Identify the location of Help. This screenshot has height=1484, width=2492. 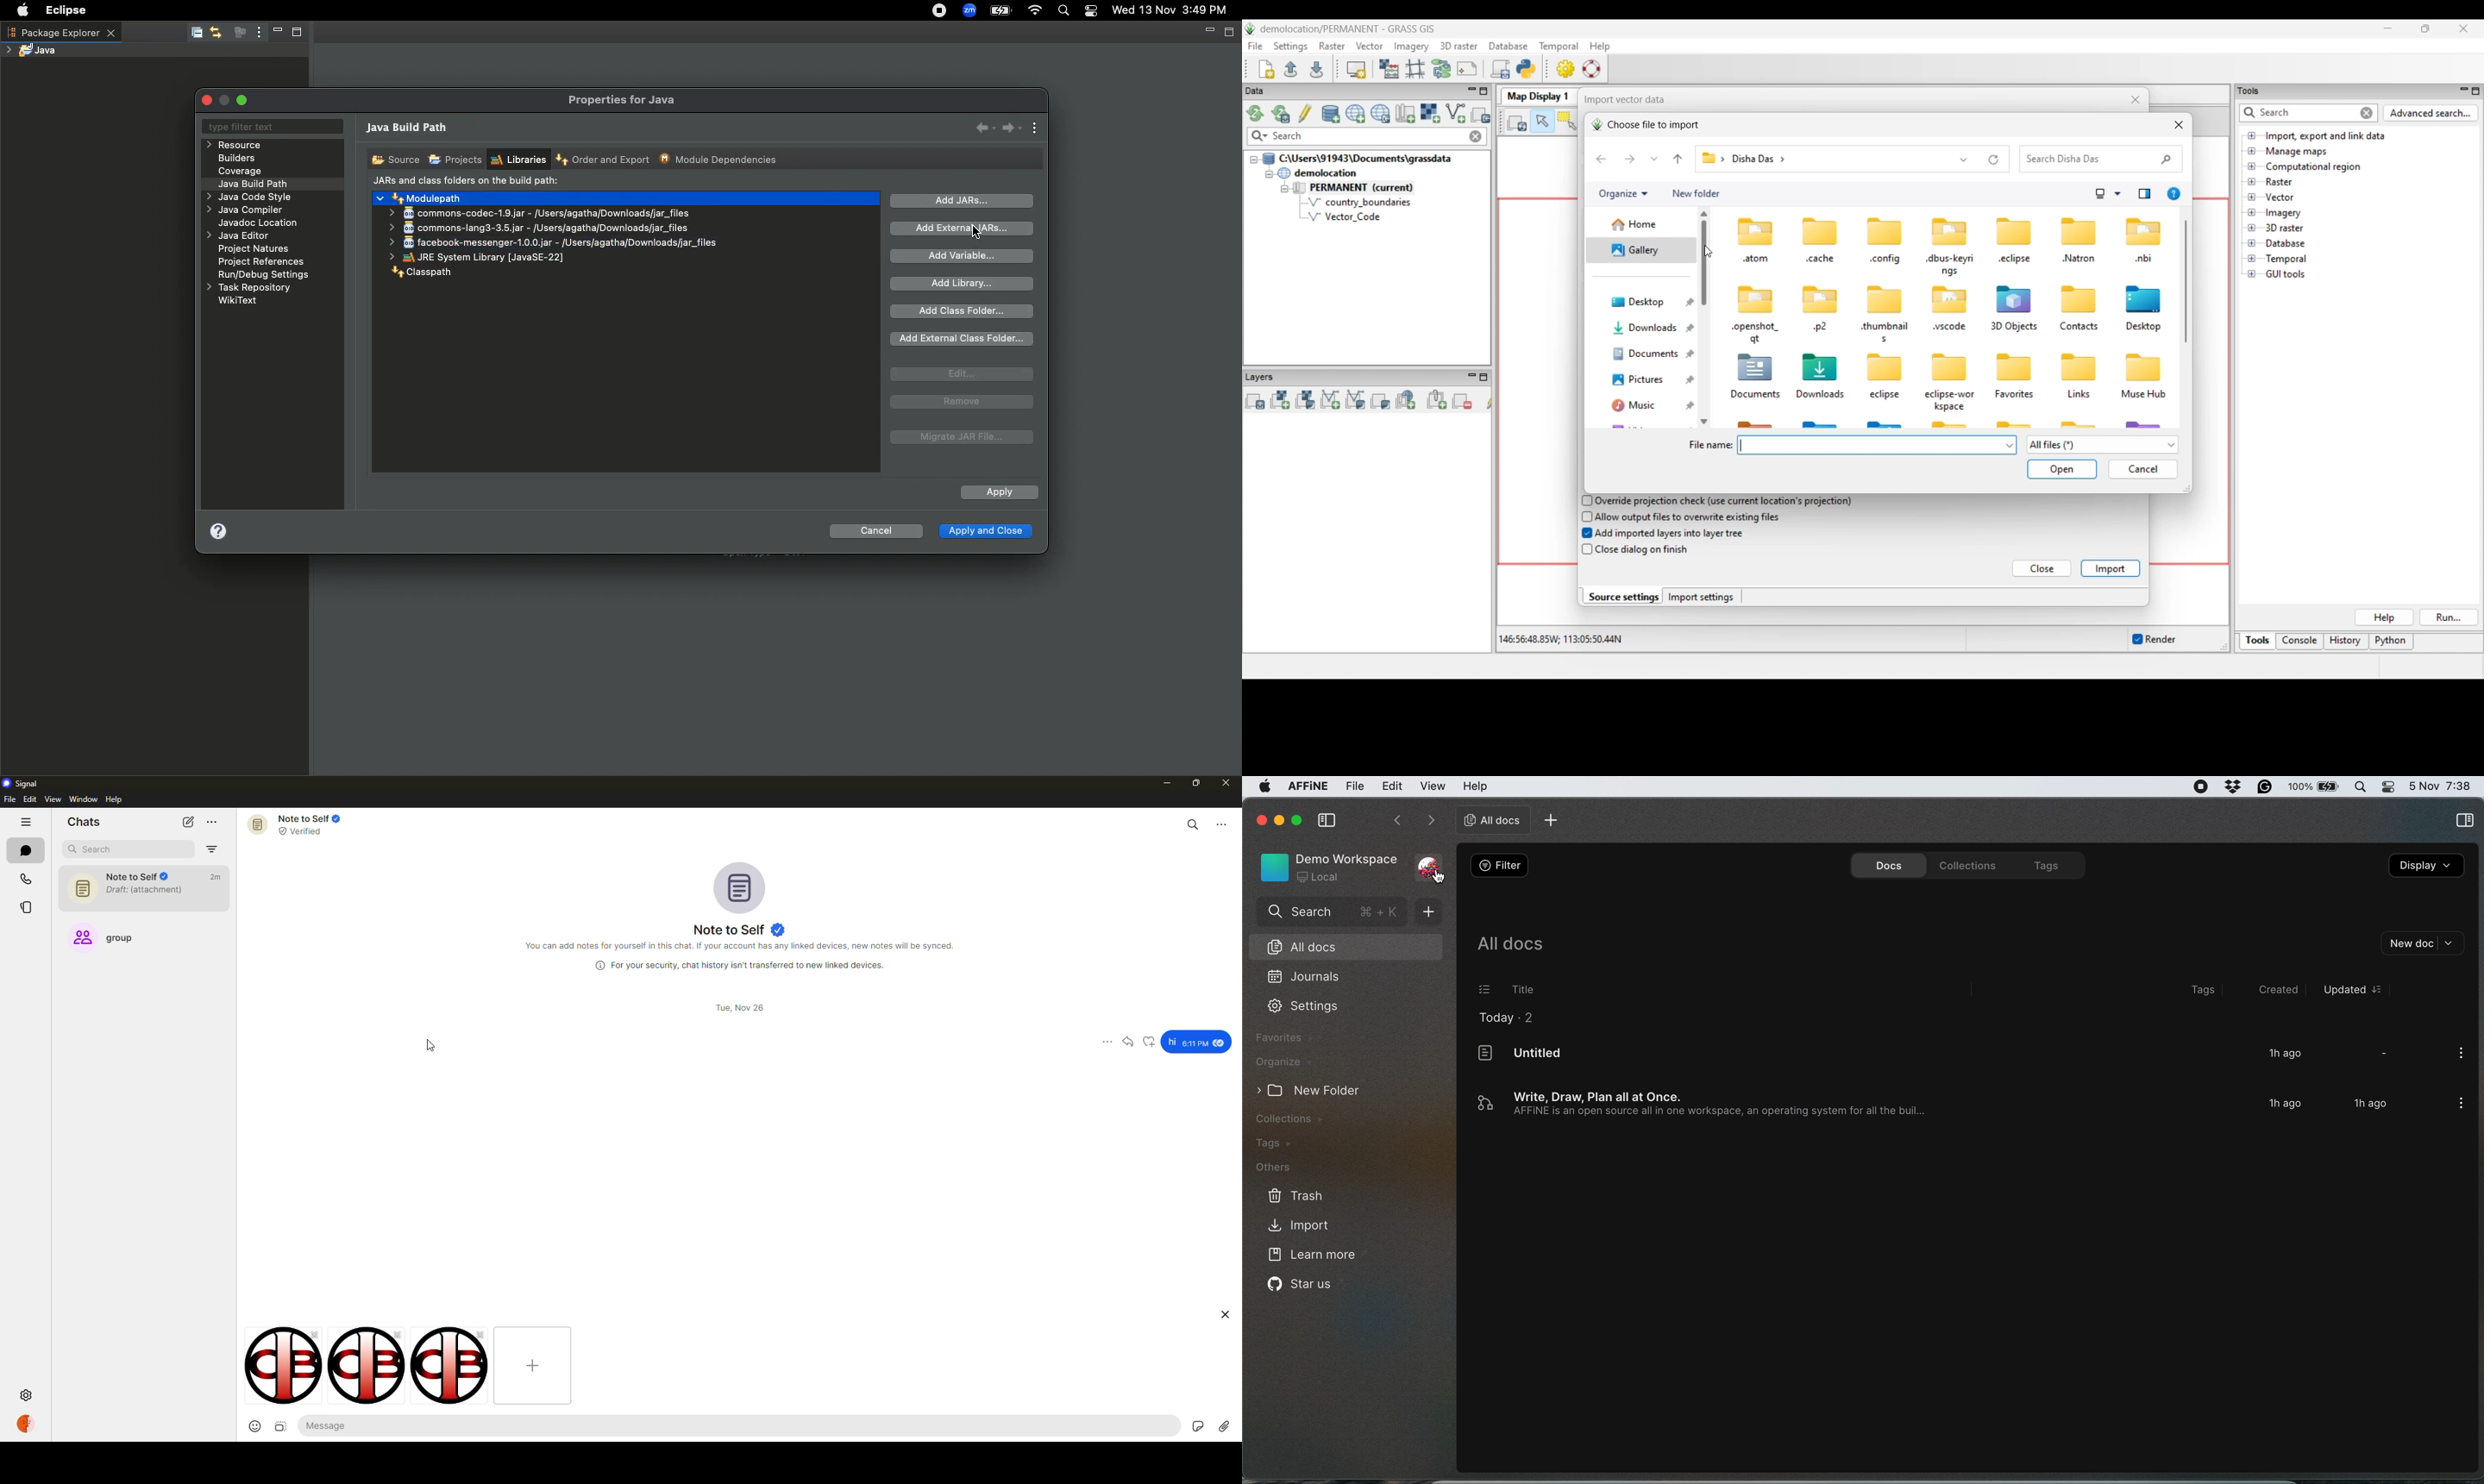
(218, 535).